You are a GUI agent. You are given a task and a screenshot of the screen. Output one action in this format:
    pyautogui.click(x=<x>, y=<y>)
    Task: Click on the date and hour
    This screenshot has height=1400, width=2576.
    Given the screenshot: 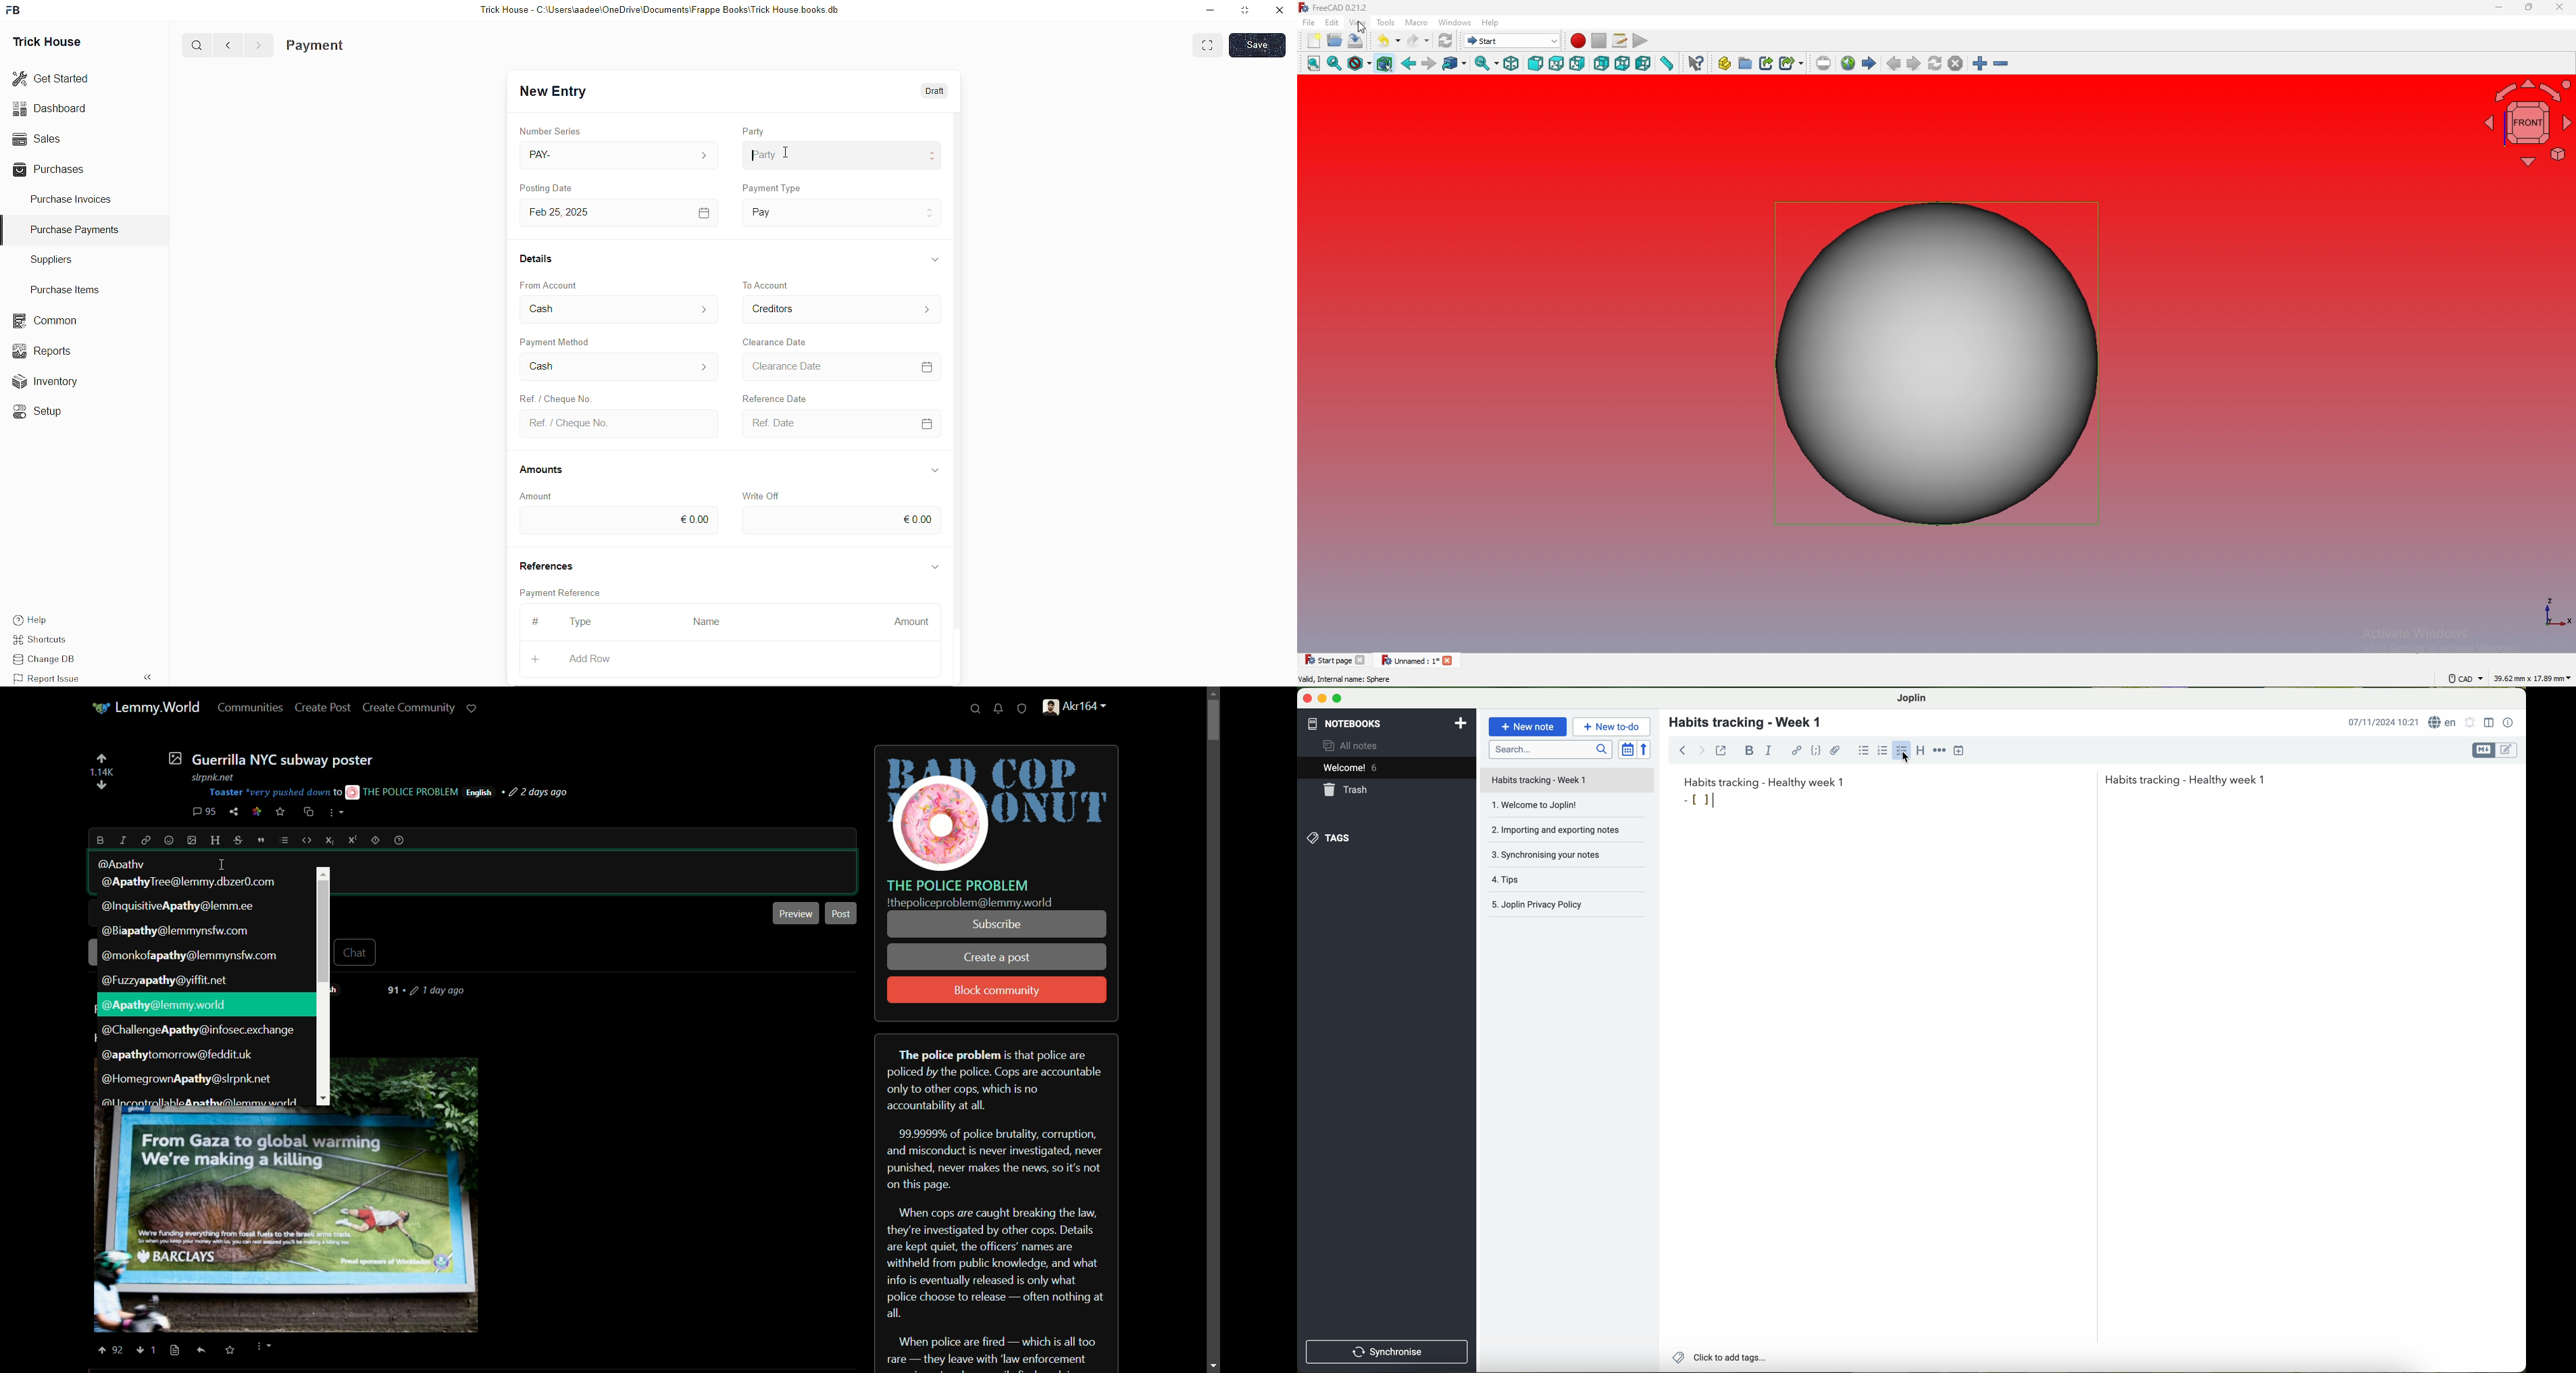 What is the action you would take?
    pyautogui.click(x=2384, y=722)
    